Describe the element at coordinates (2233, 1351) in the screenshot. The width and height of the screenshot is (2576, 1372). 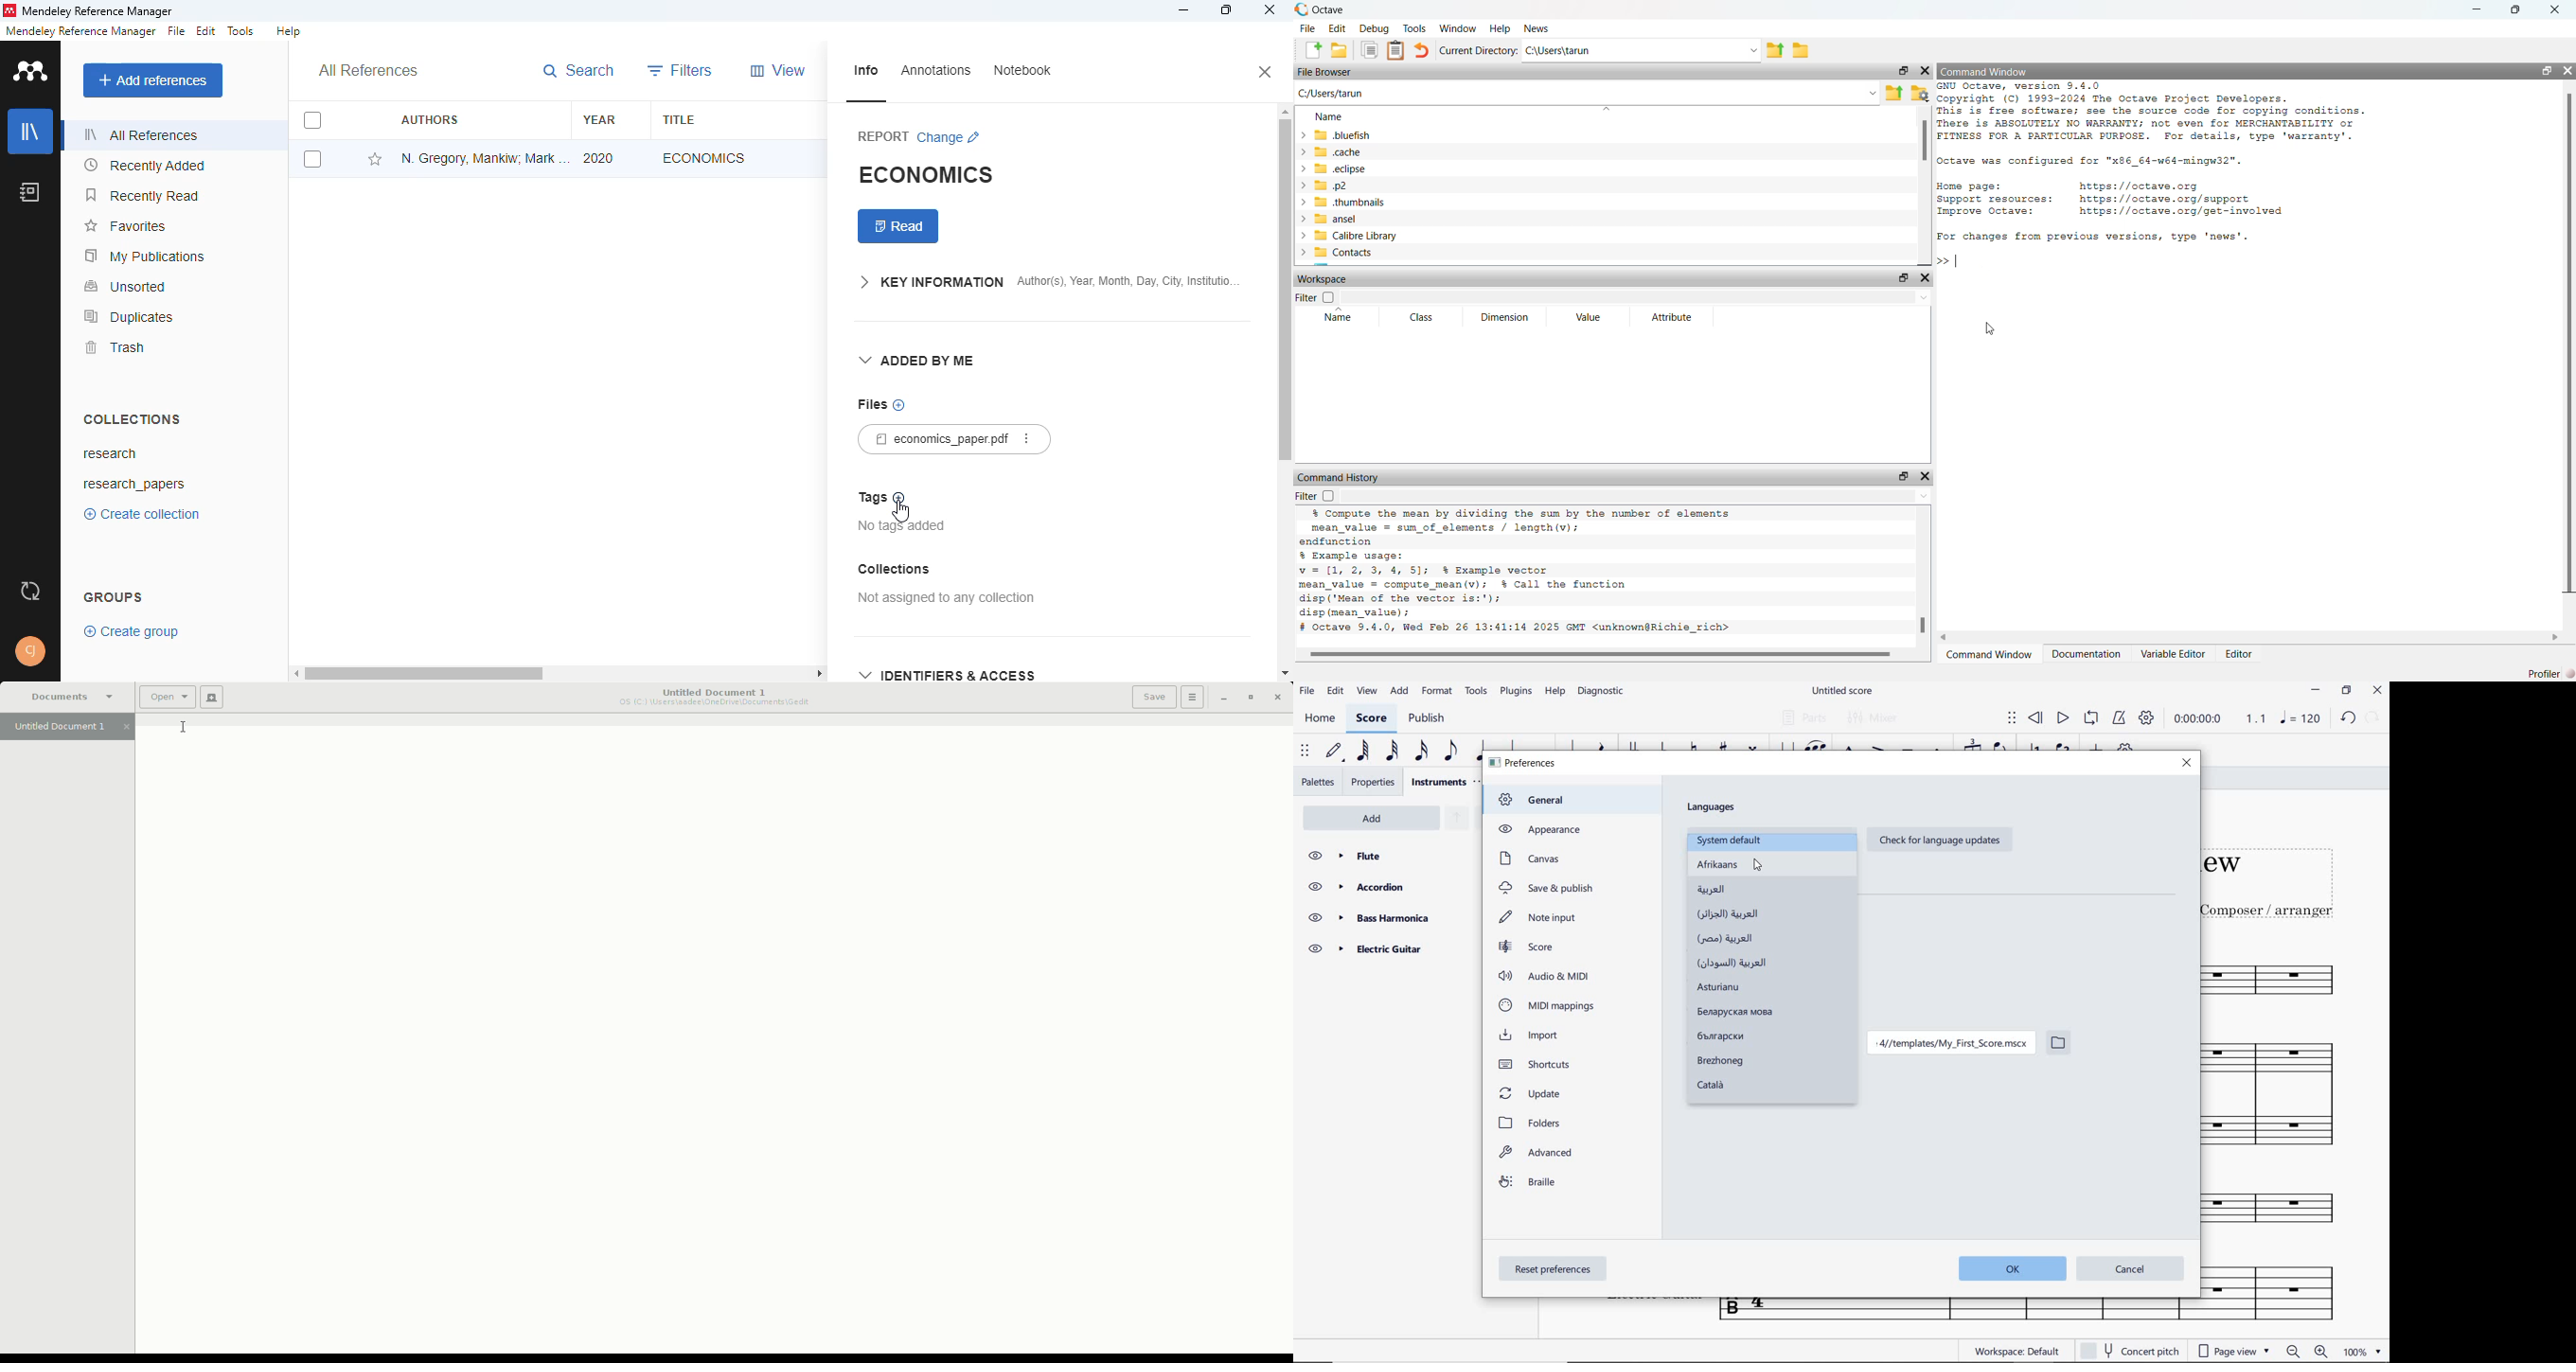
I see `page view` at that location.